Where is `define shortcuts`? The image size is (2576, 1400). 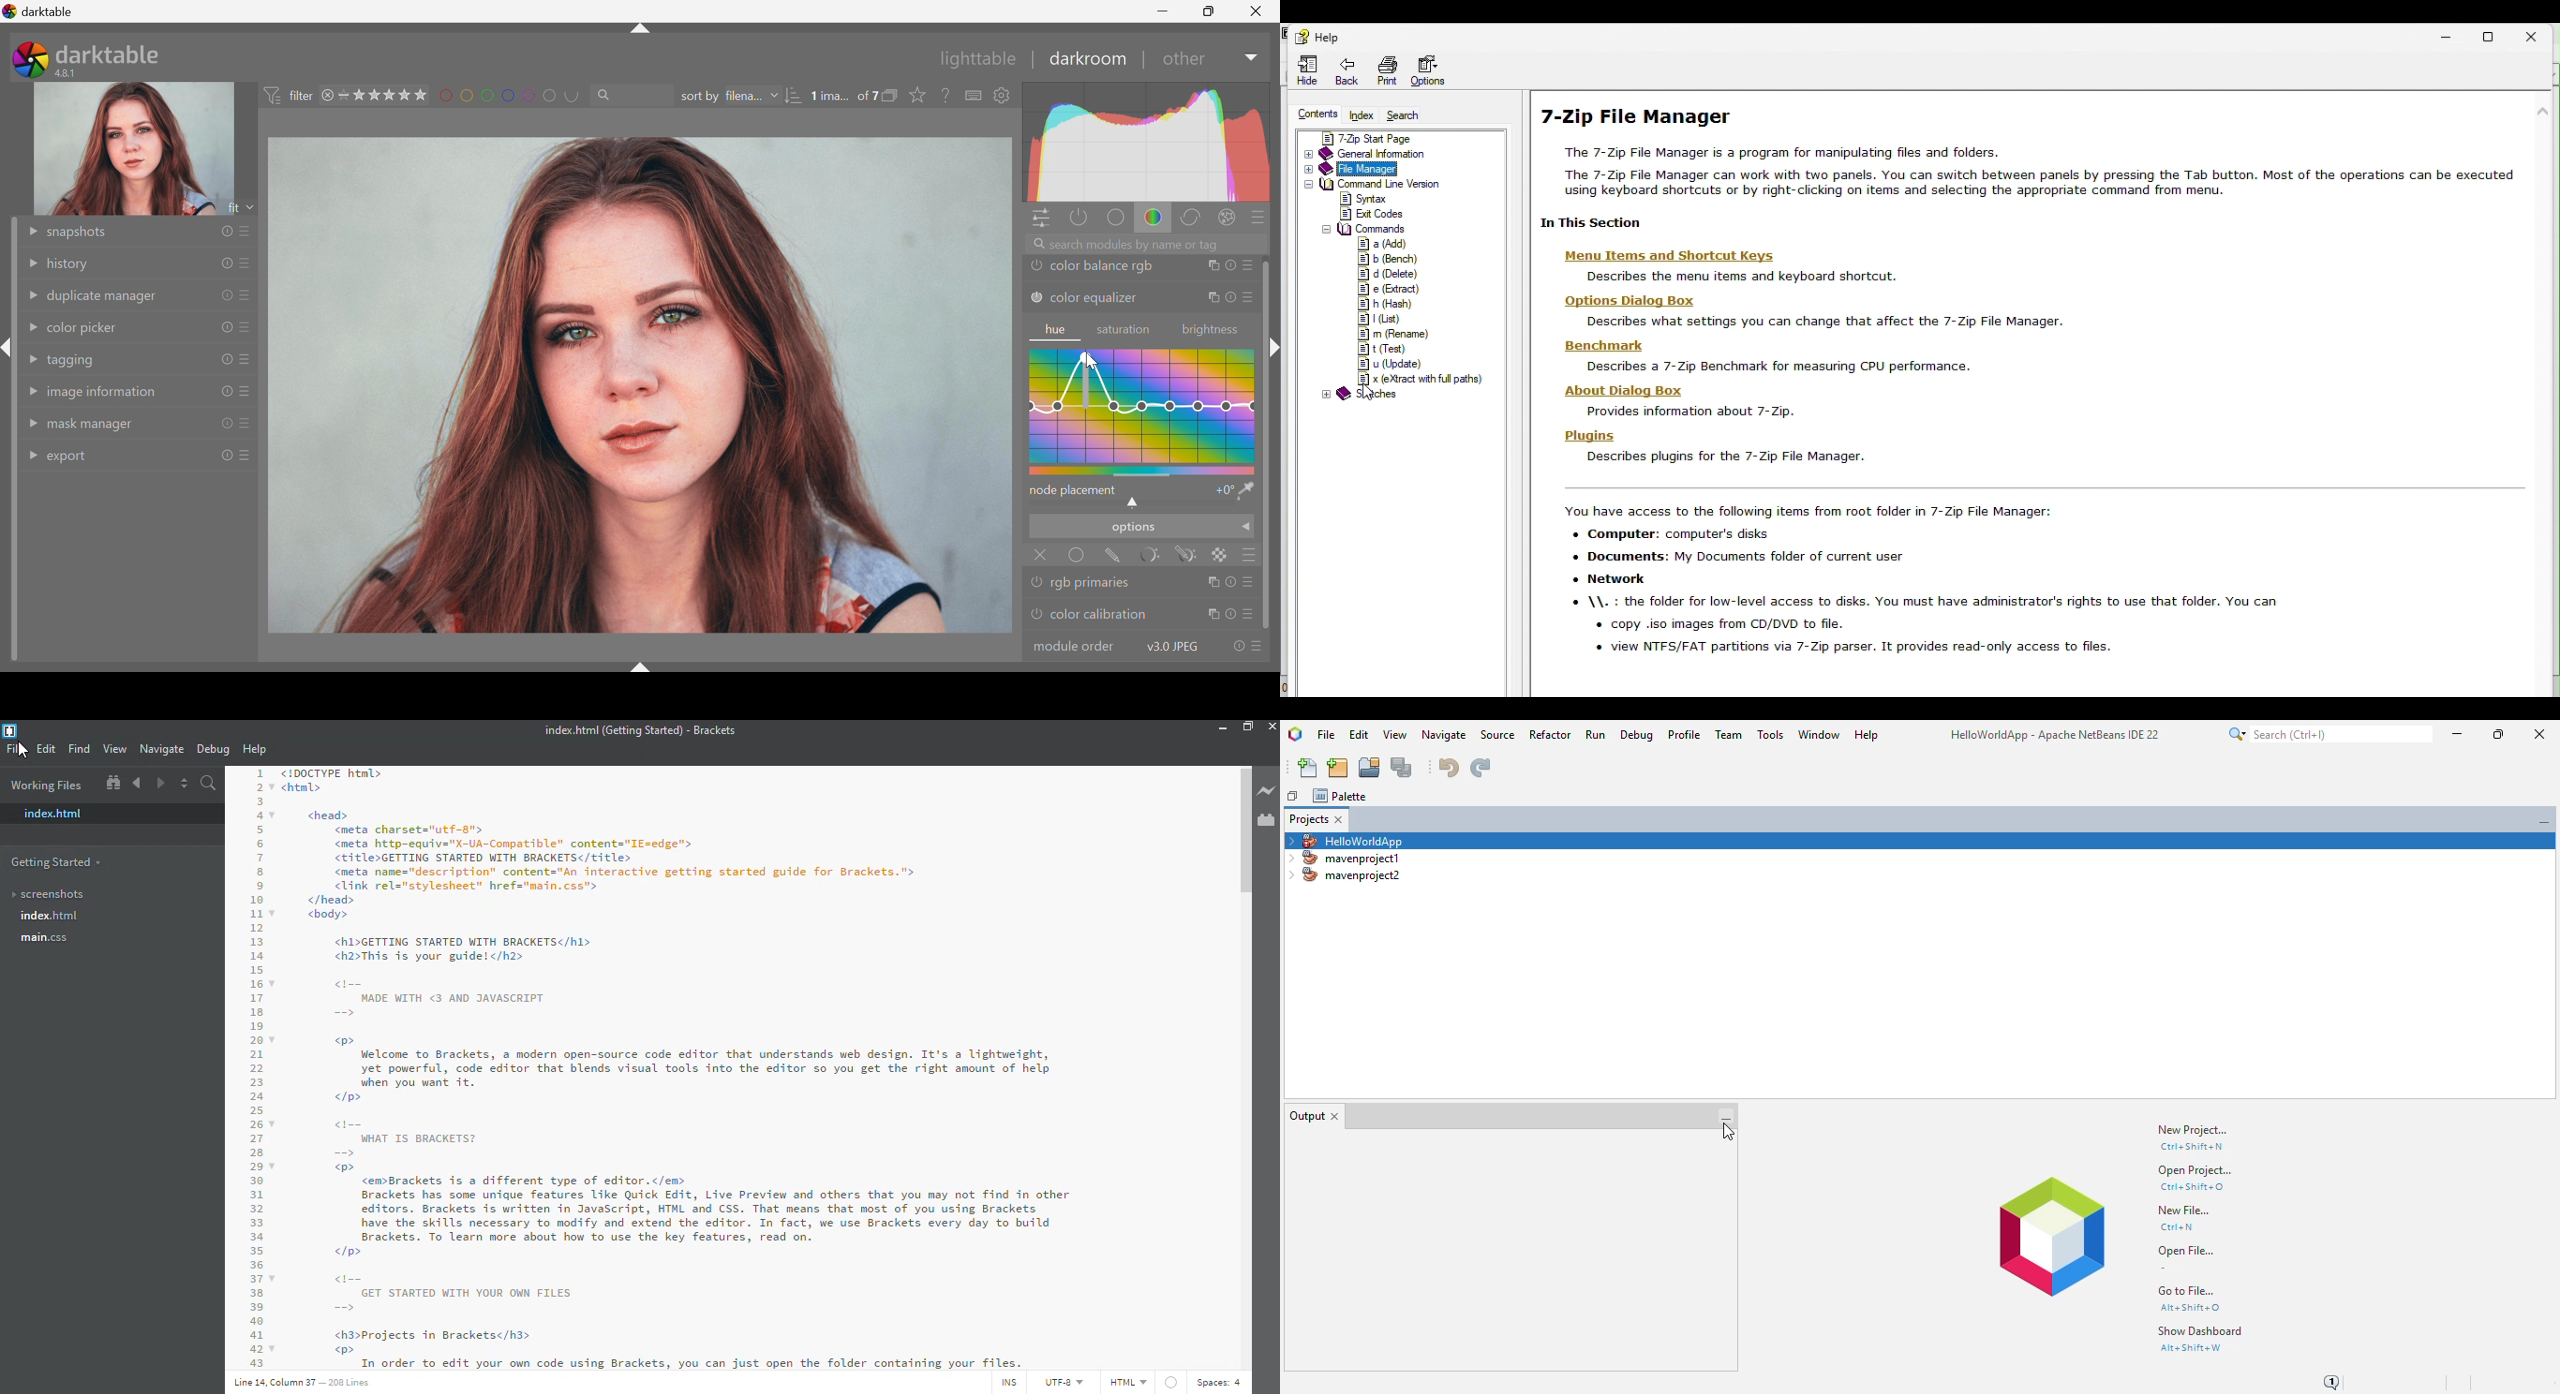
define shortcuts is located at coordinates (975, 95).